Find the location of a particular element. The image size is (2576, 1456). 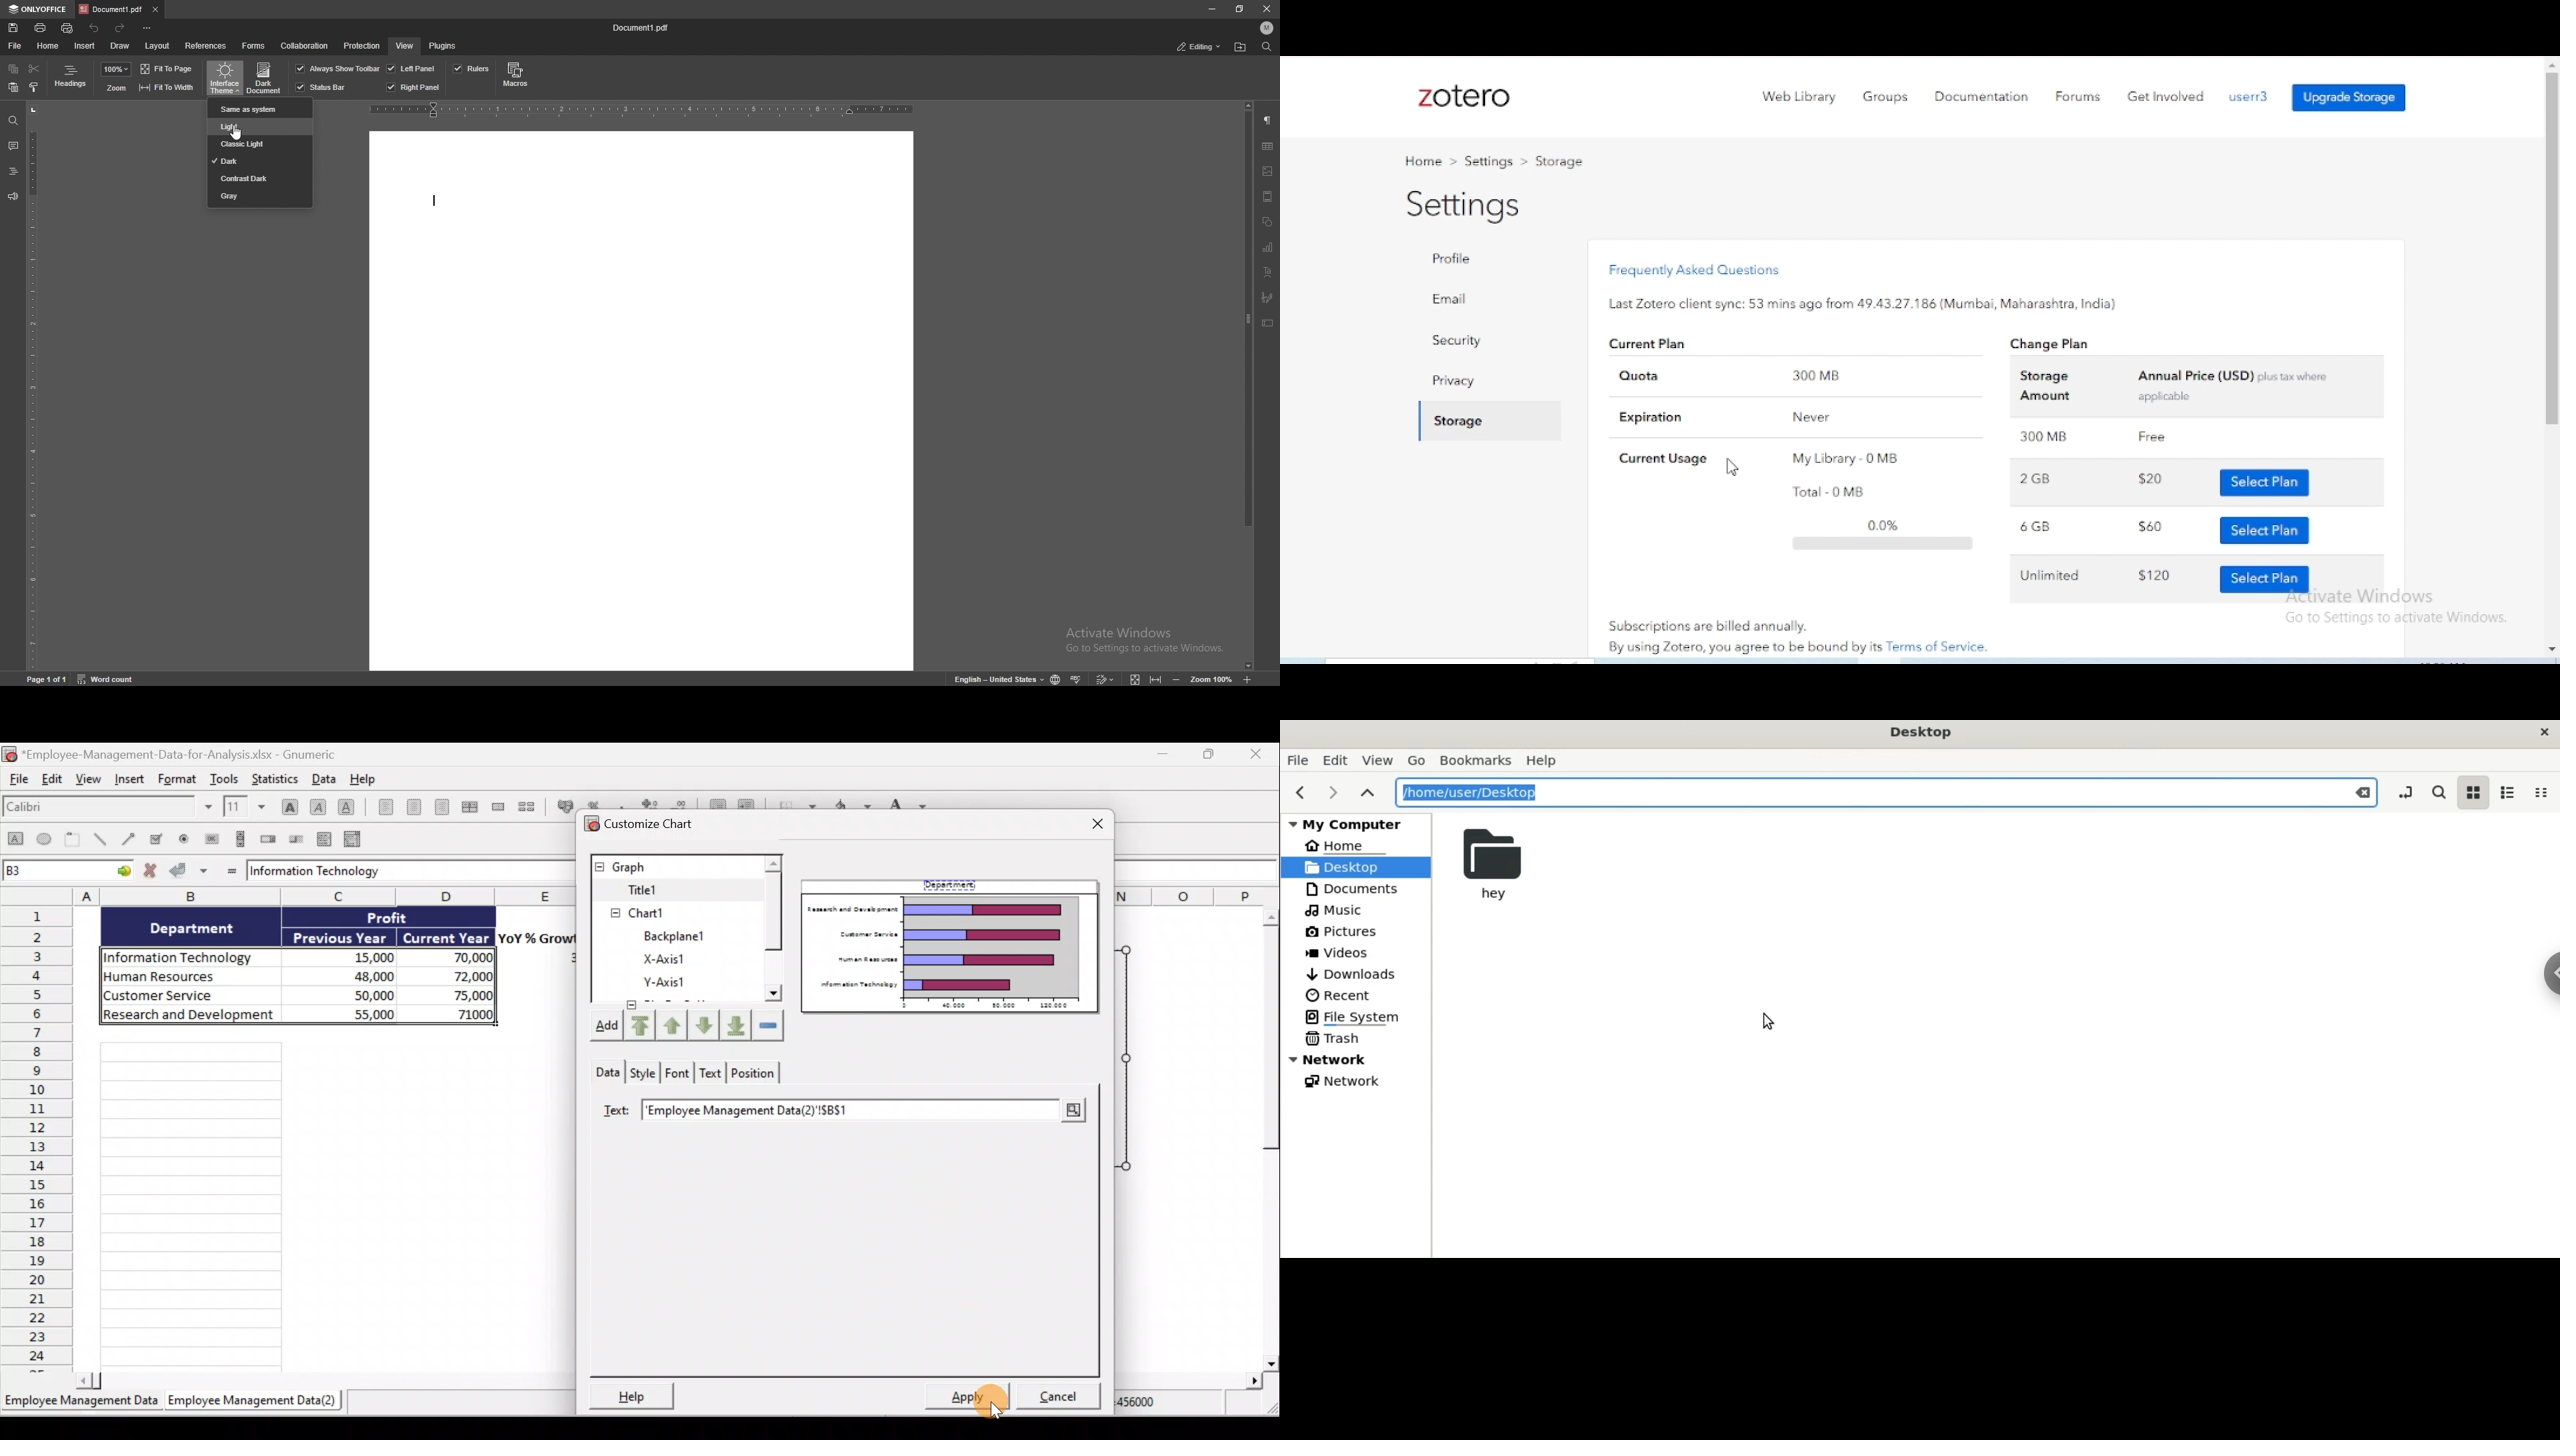

Align left is located at coordinates (385, 807).